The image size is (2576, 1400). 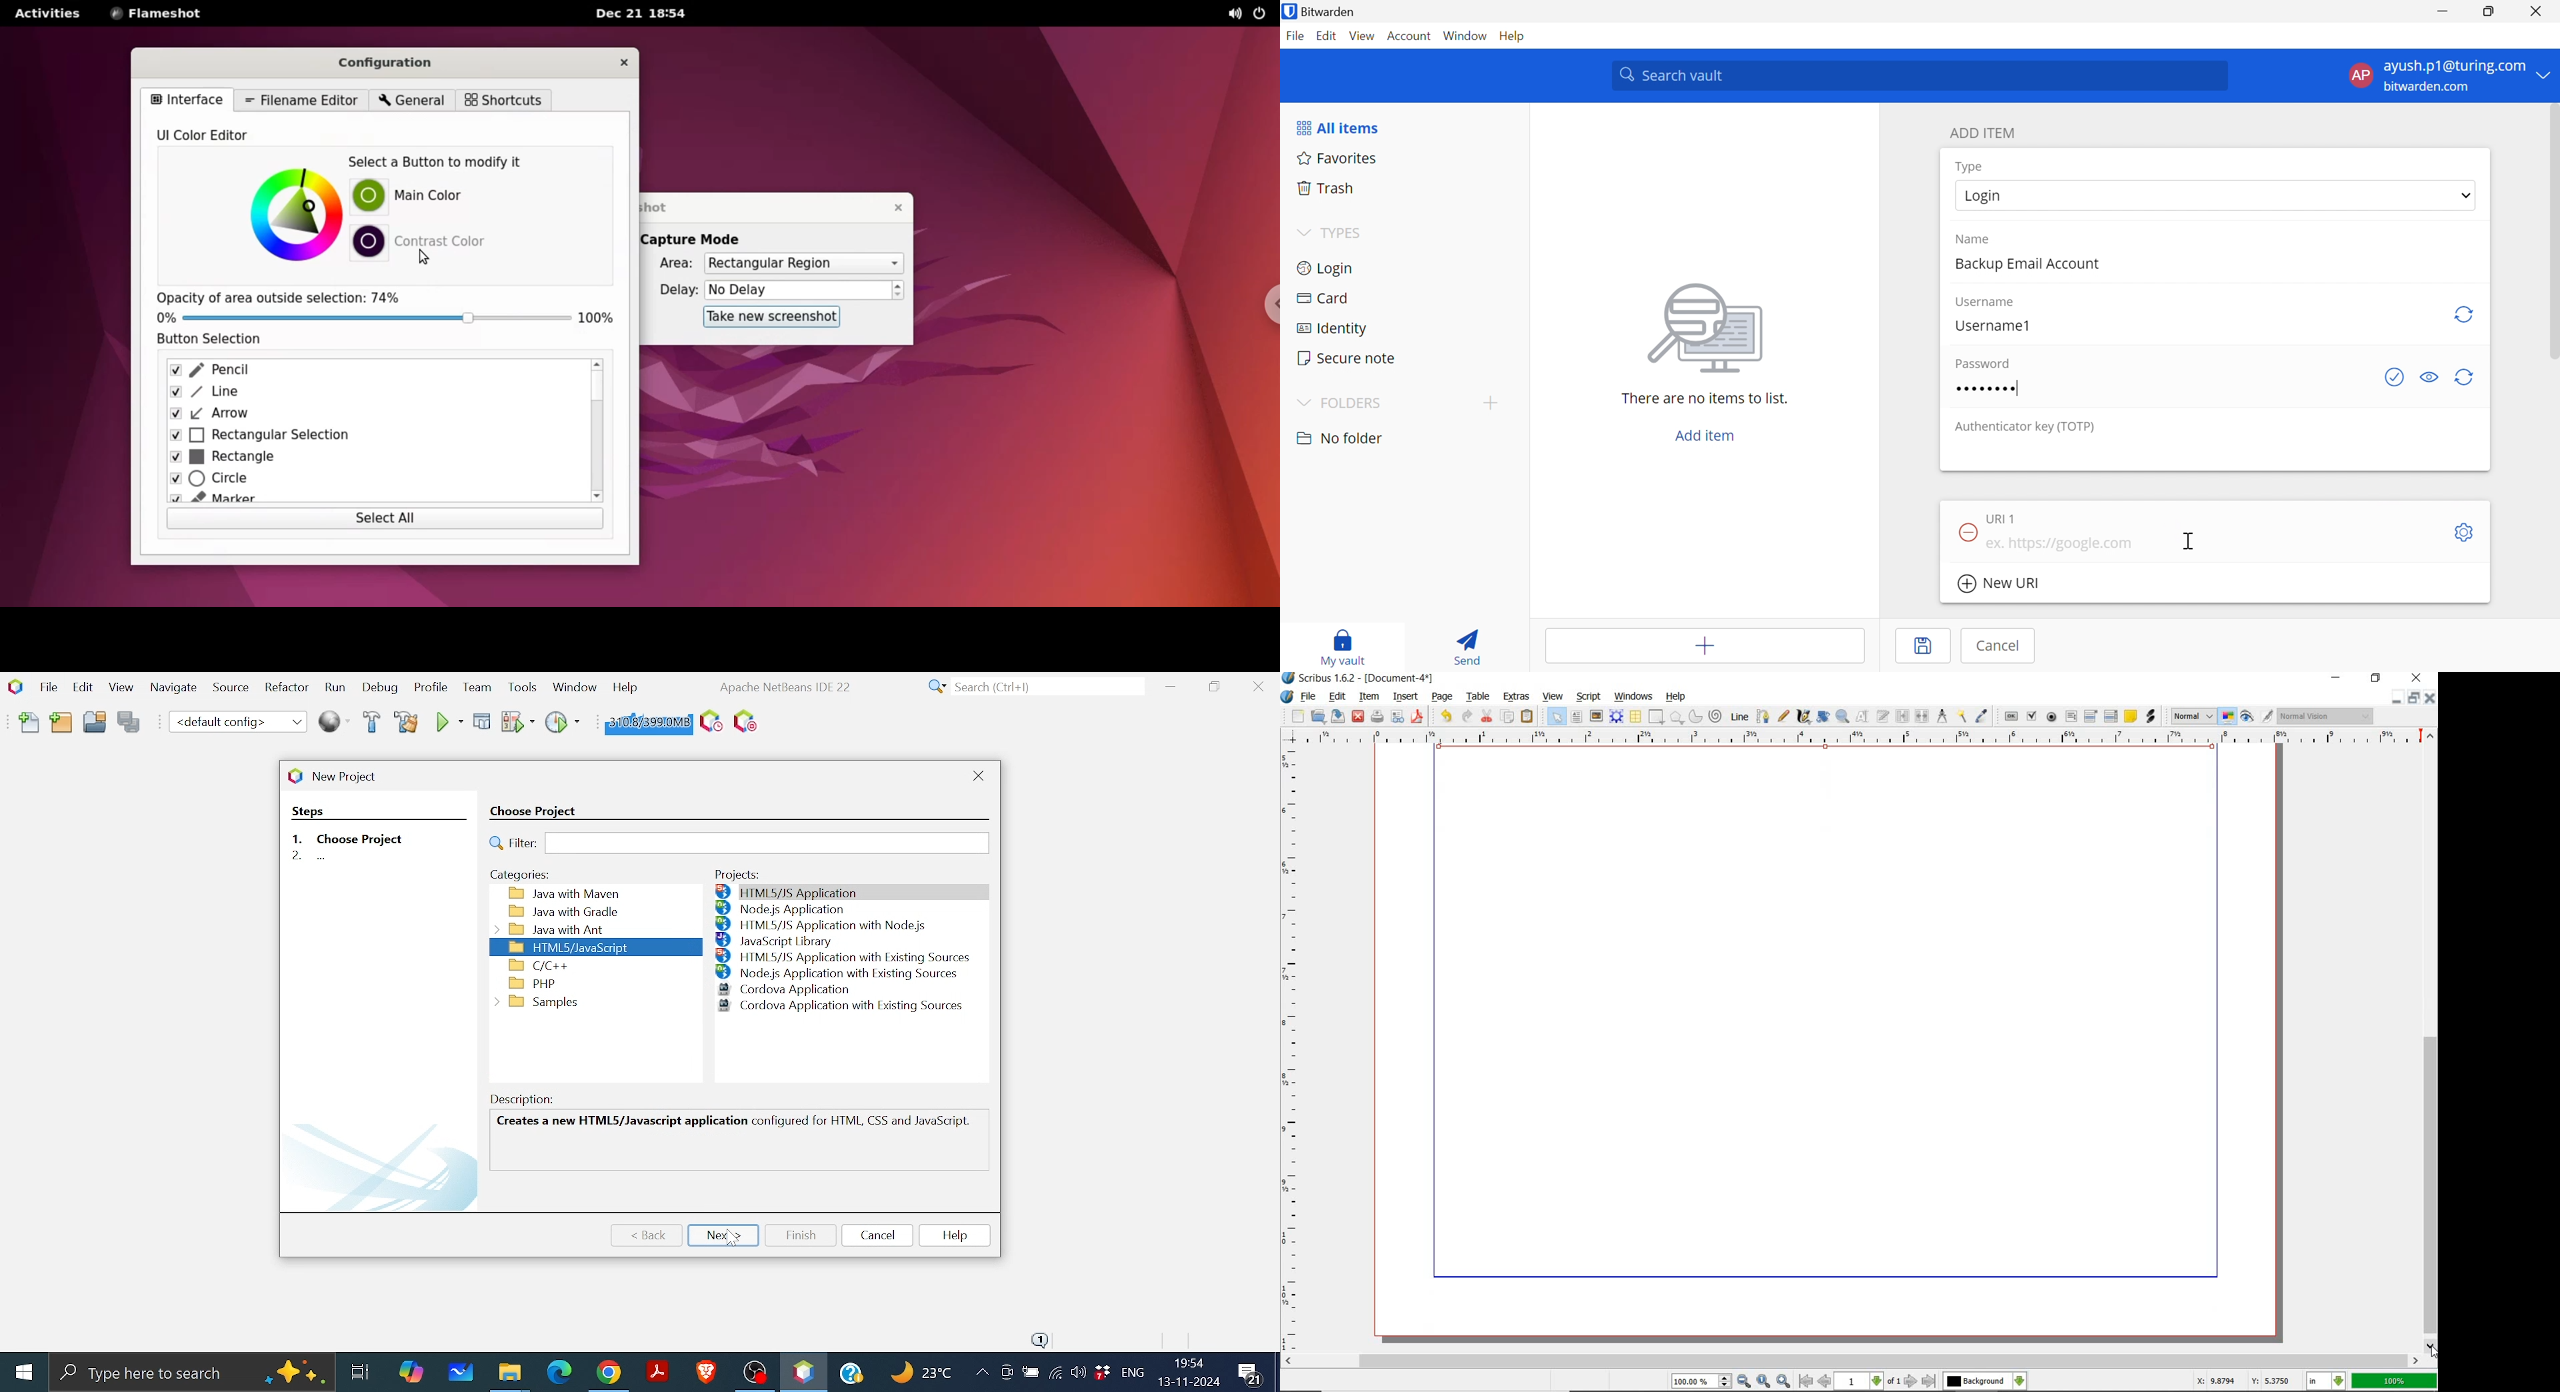 I want to click on Drop Down, so click(x=2547, y=75).